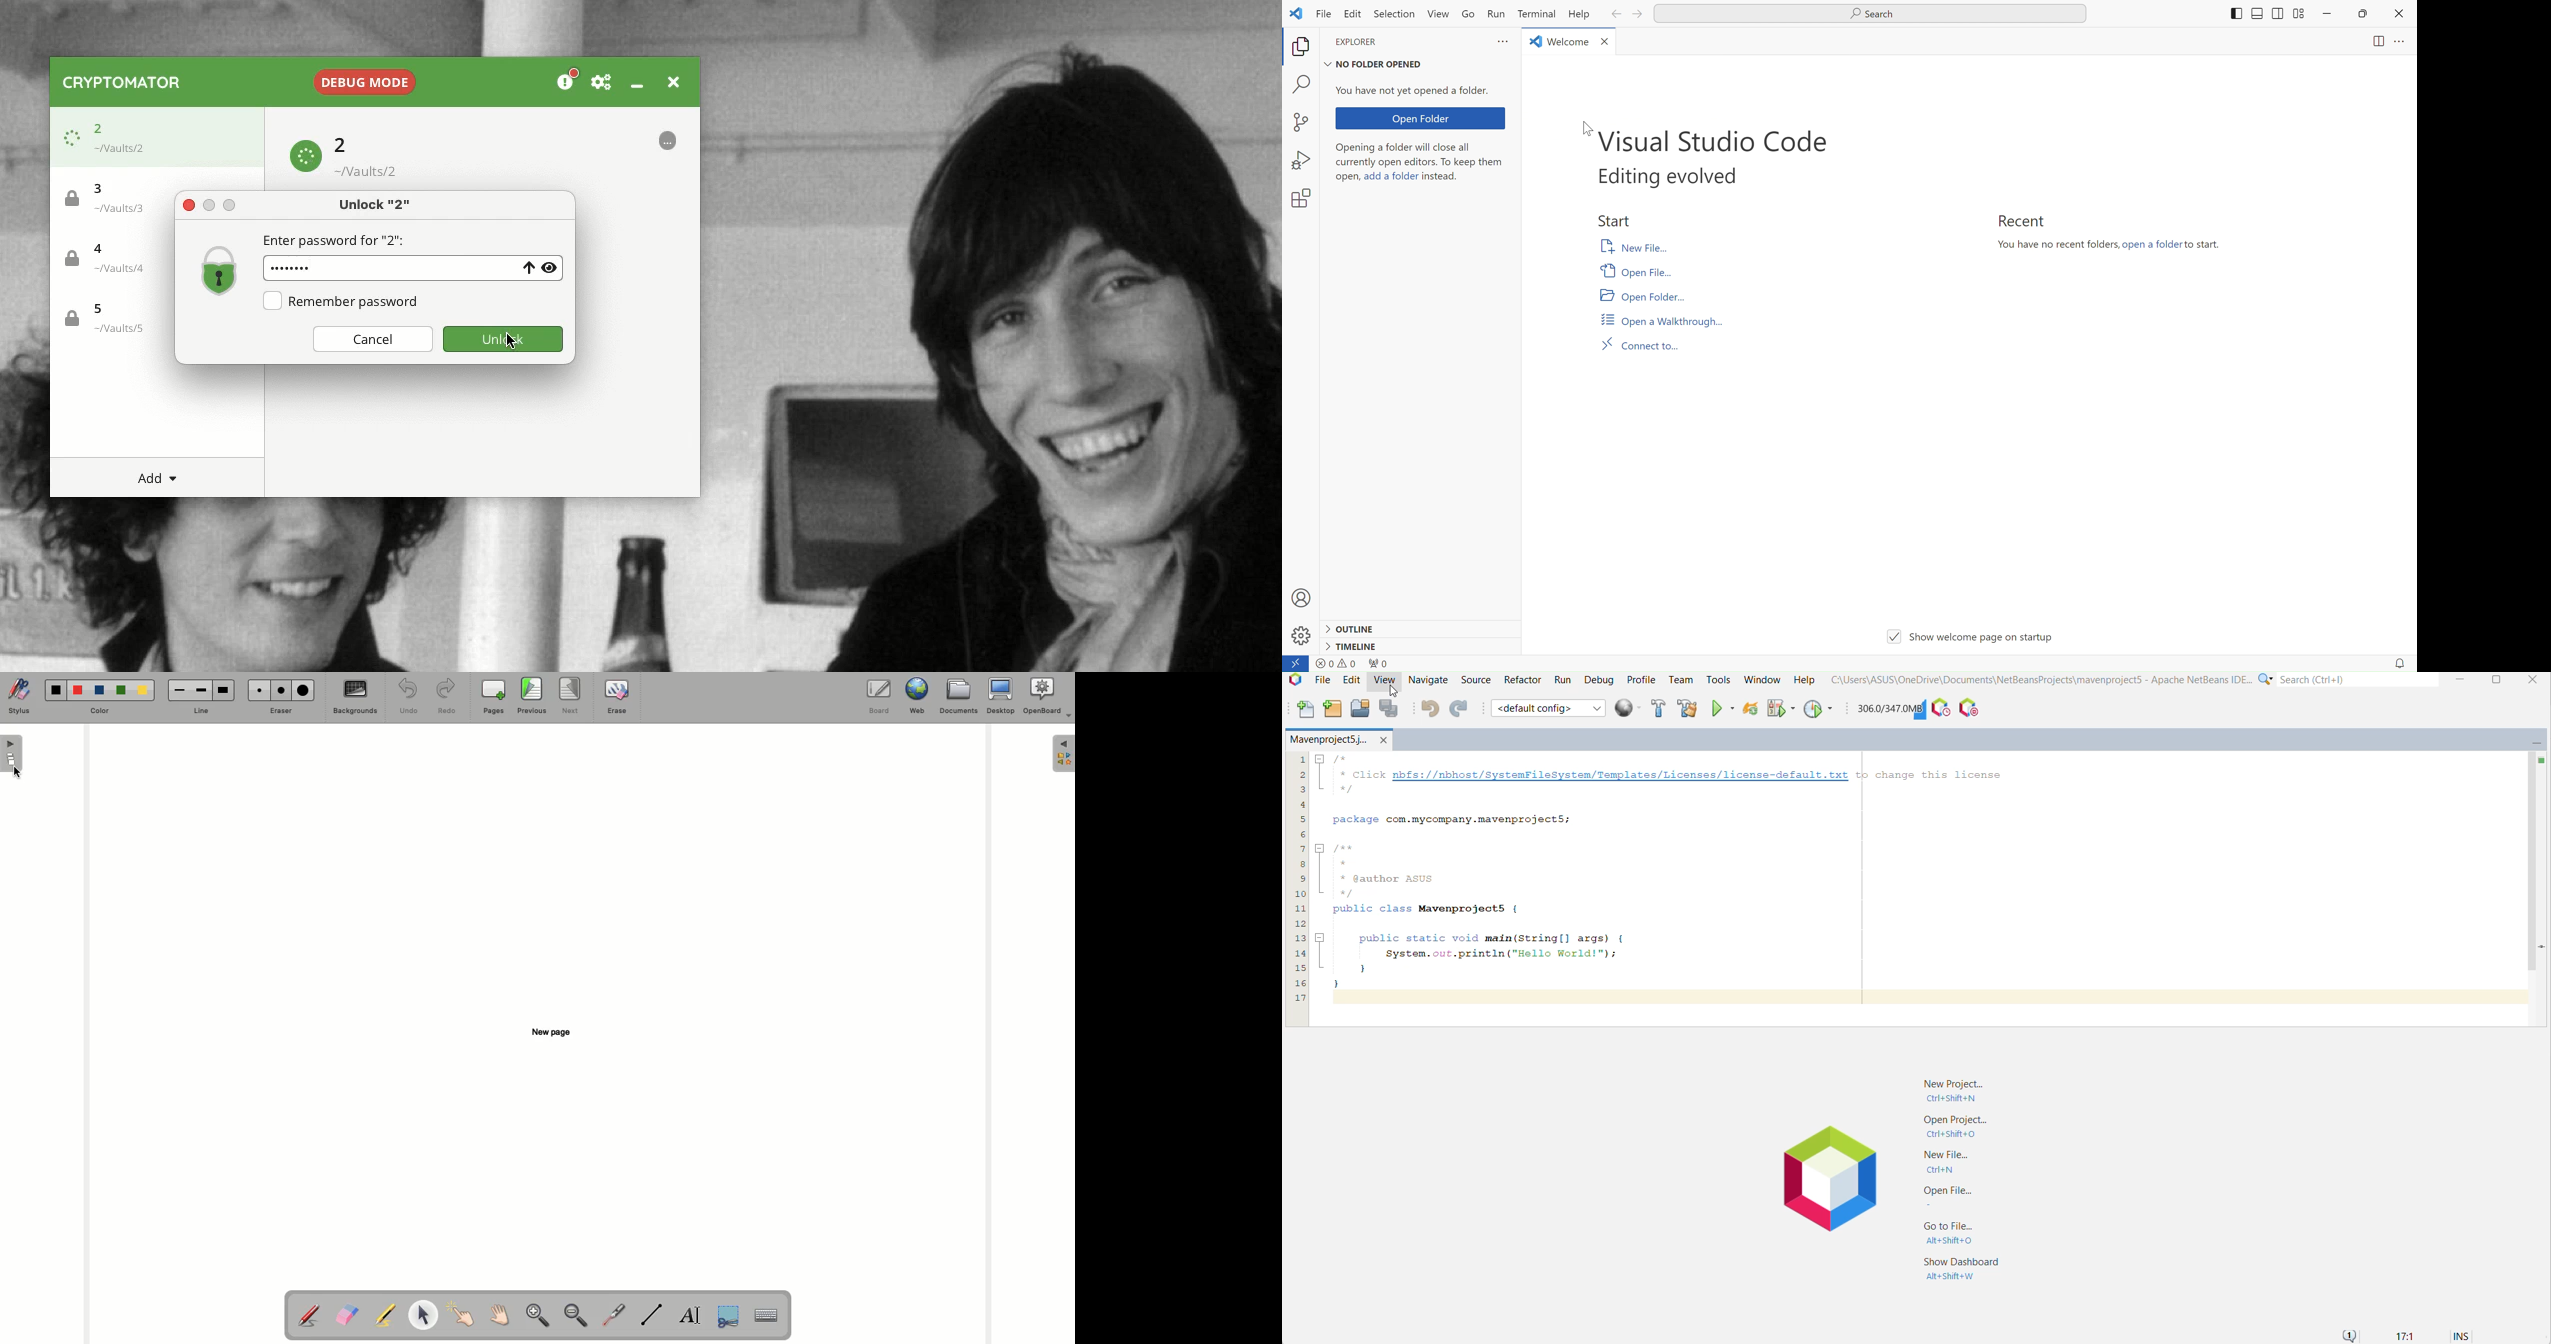  Describe the element at coordinates (1375, 43) in the screenshot. I see `explorer` at that location.